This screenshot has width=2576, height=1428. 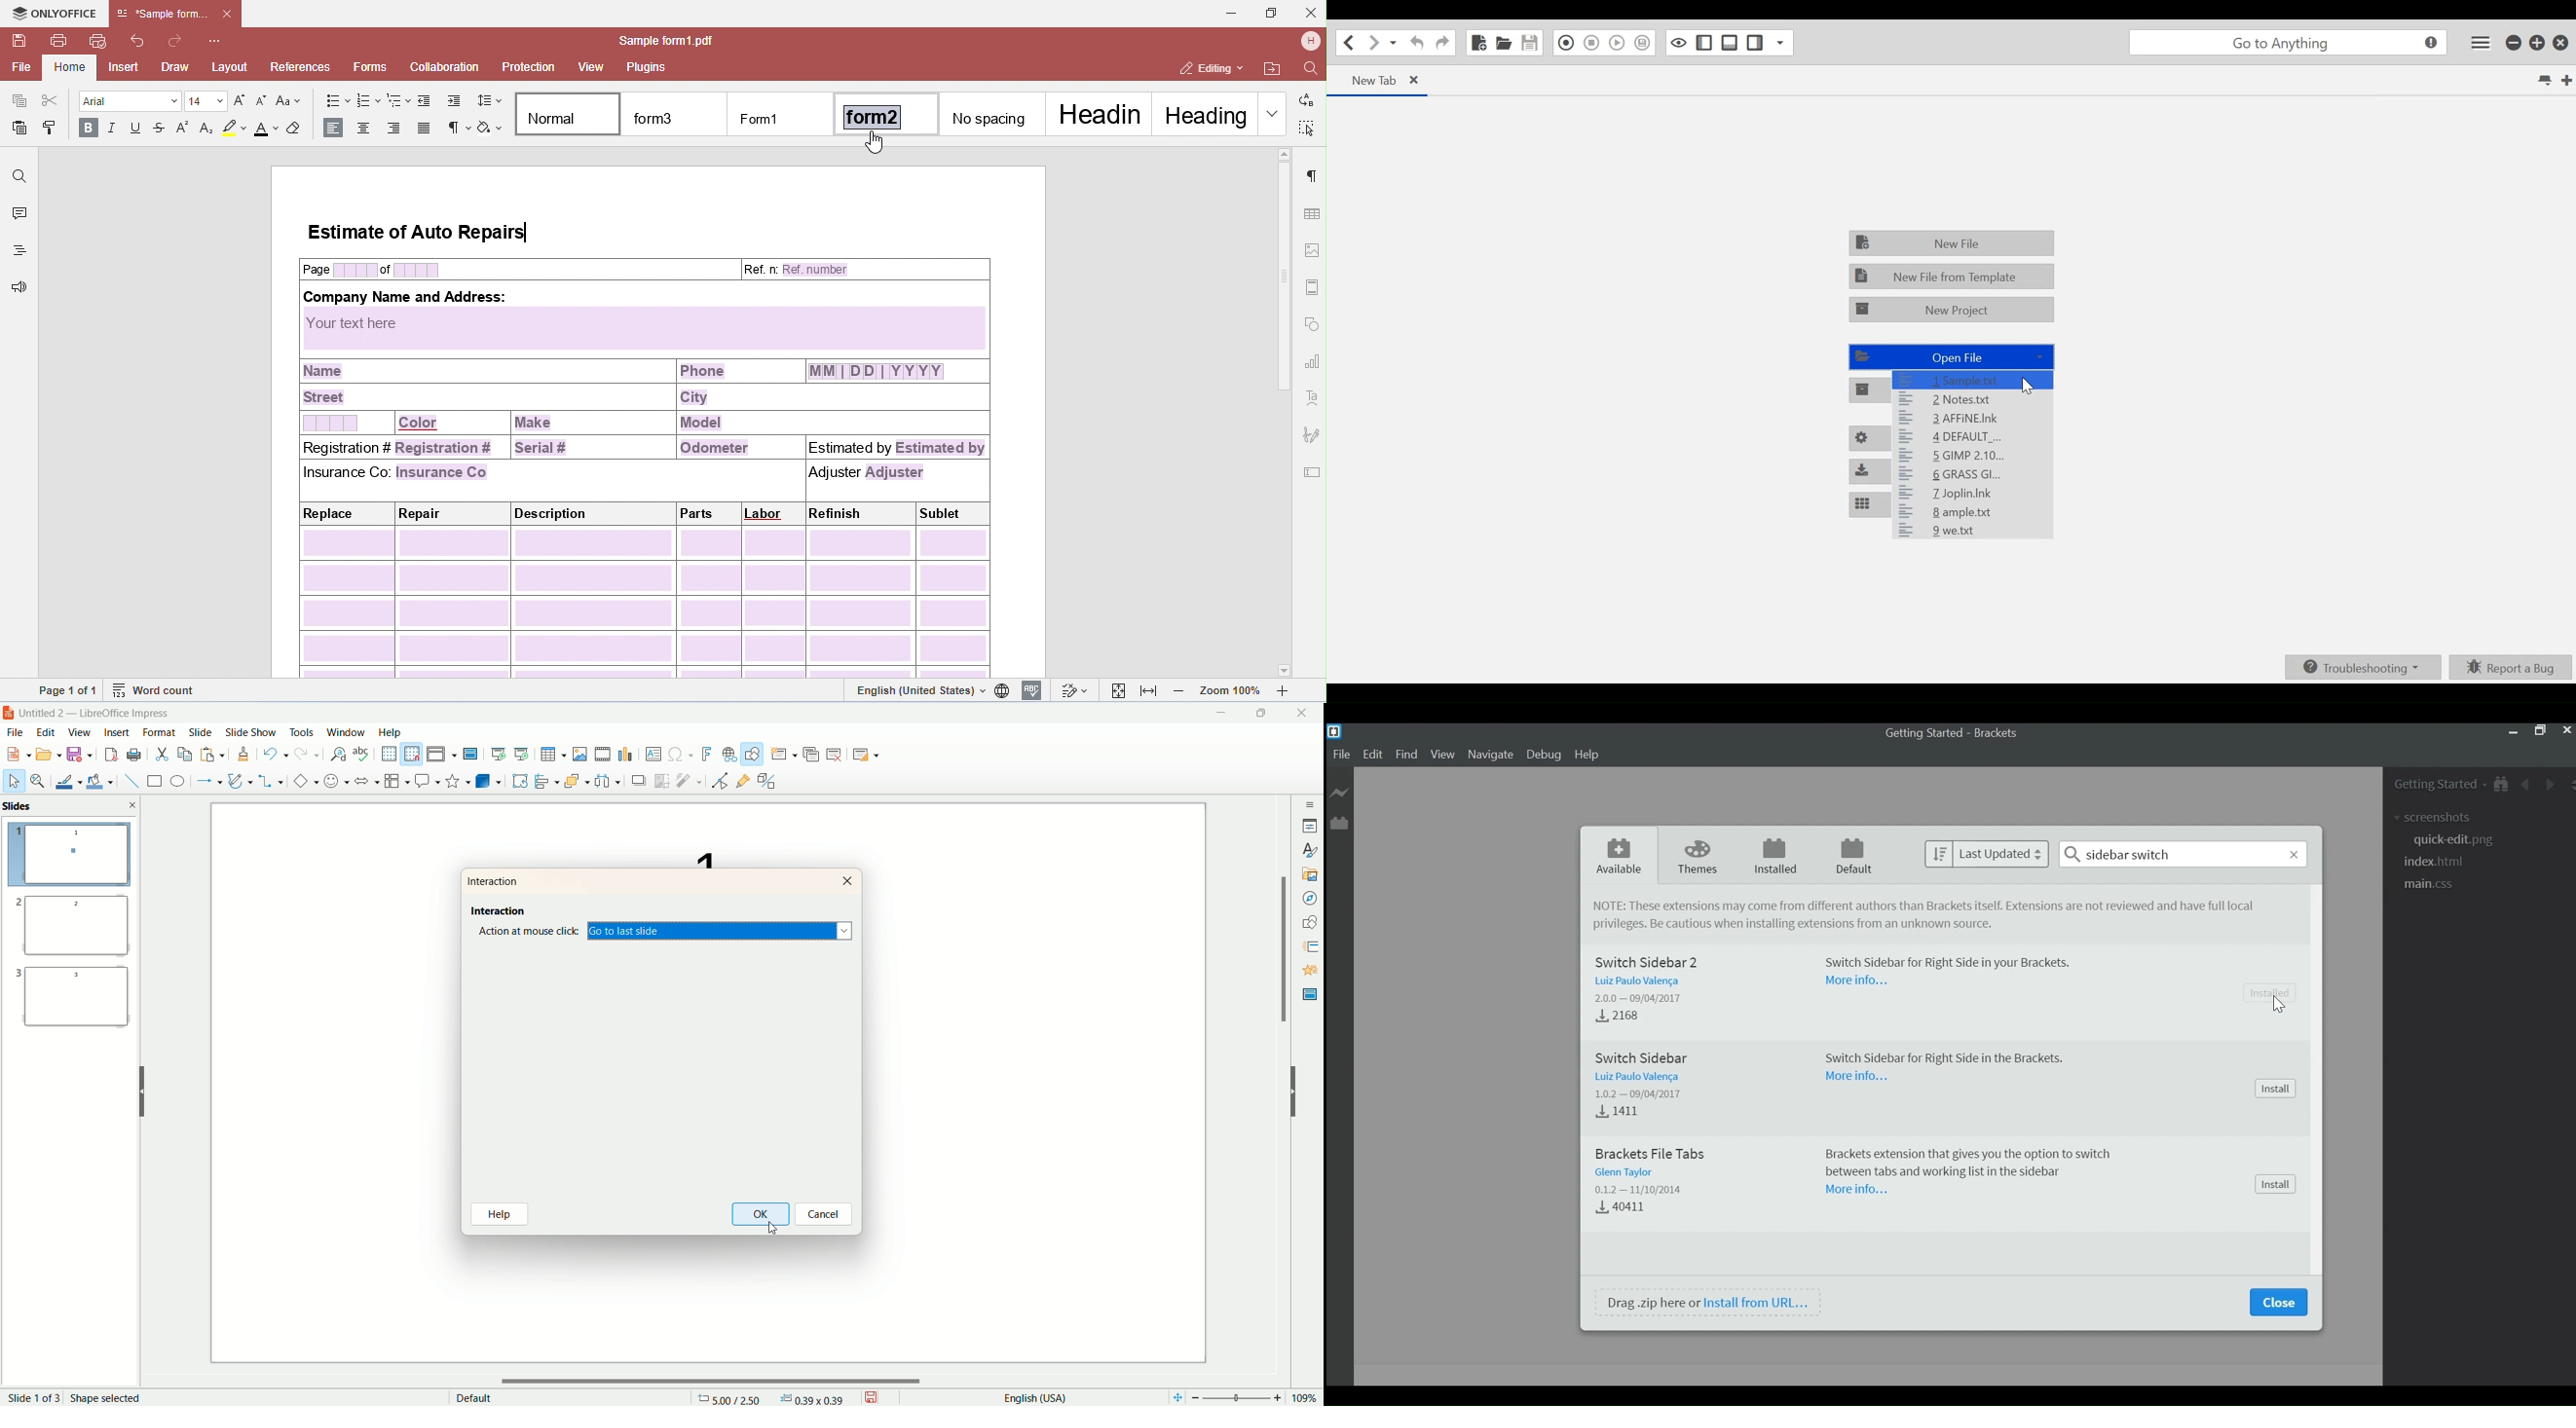 I want to click on 40411, so click(x=1625, y=1210).